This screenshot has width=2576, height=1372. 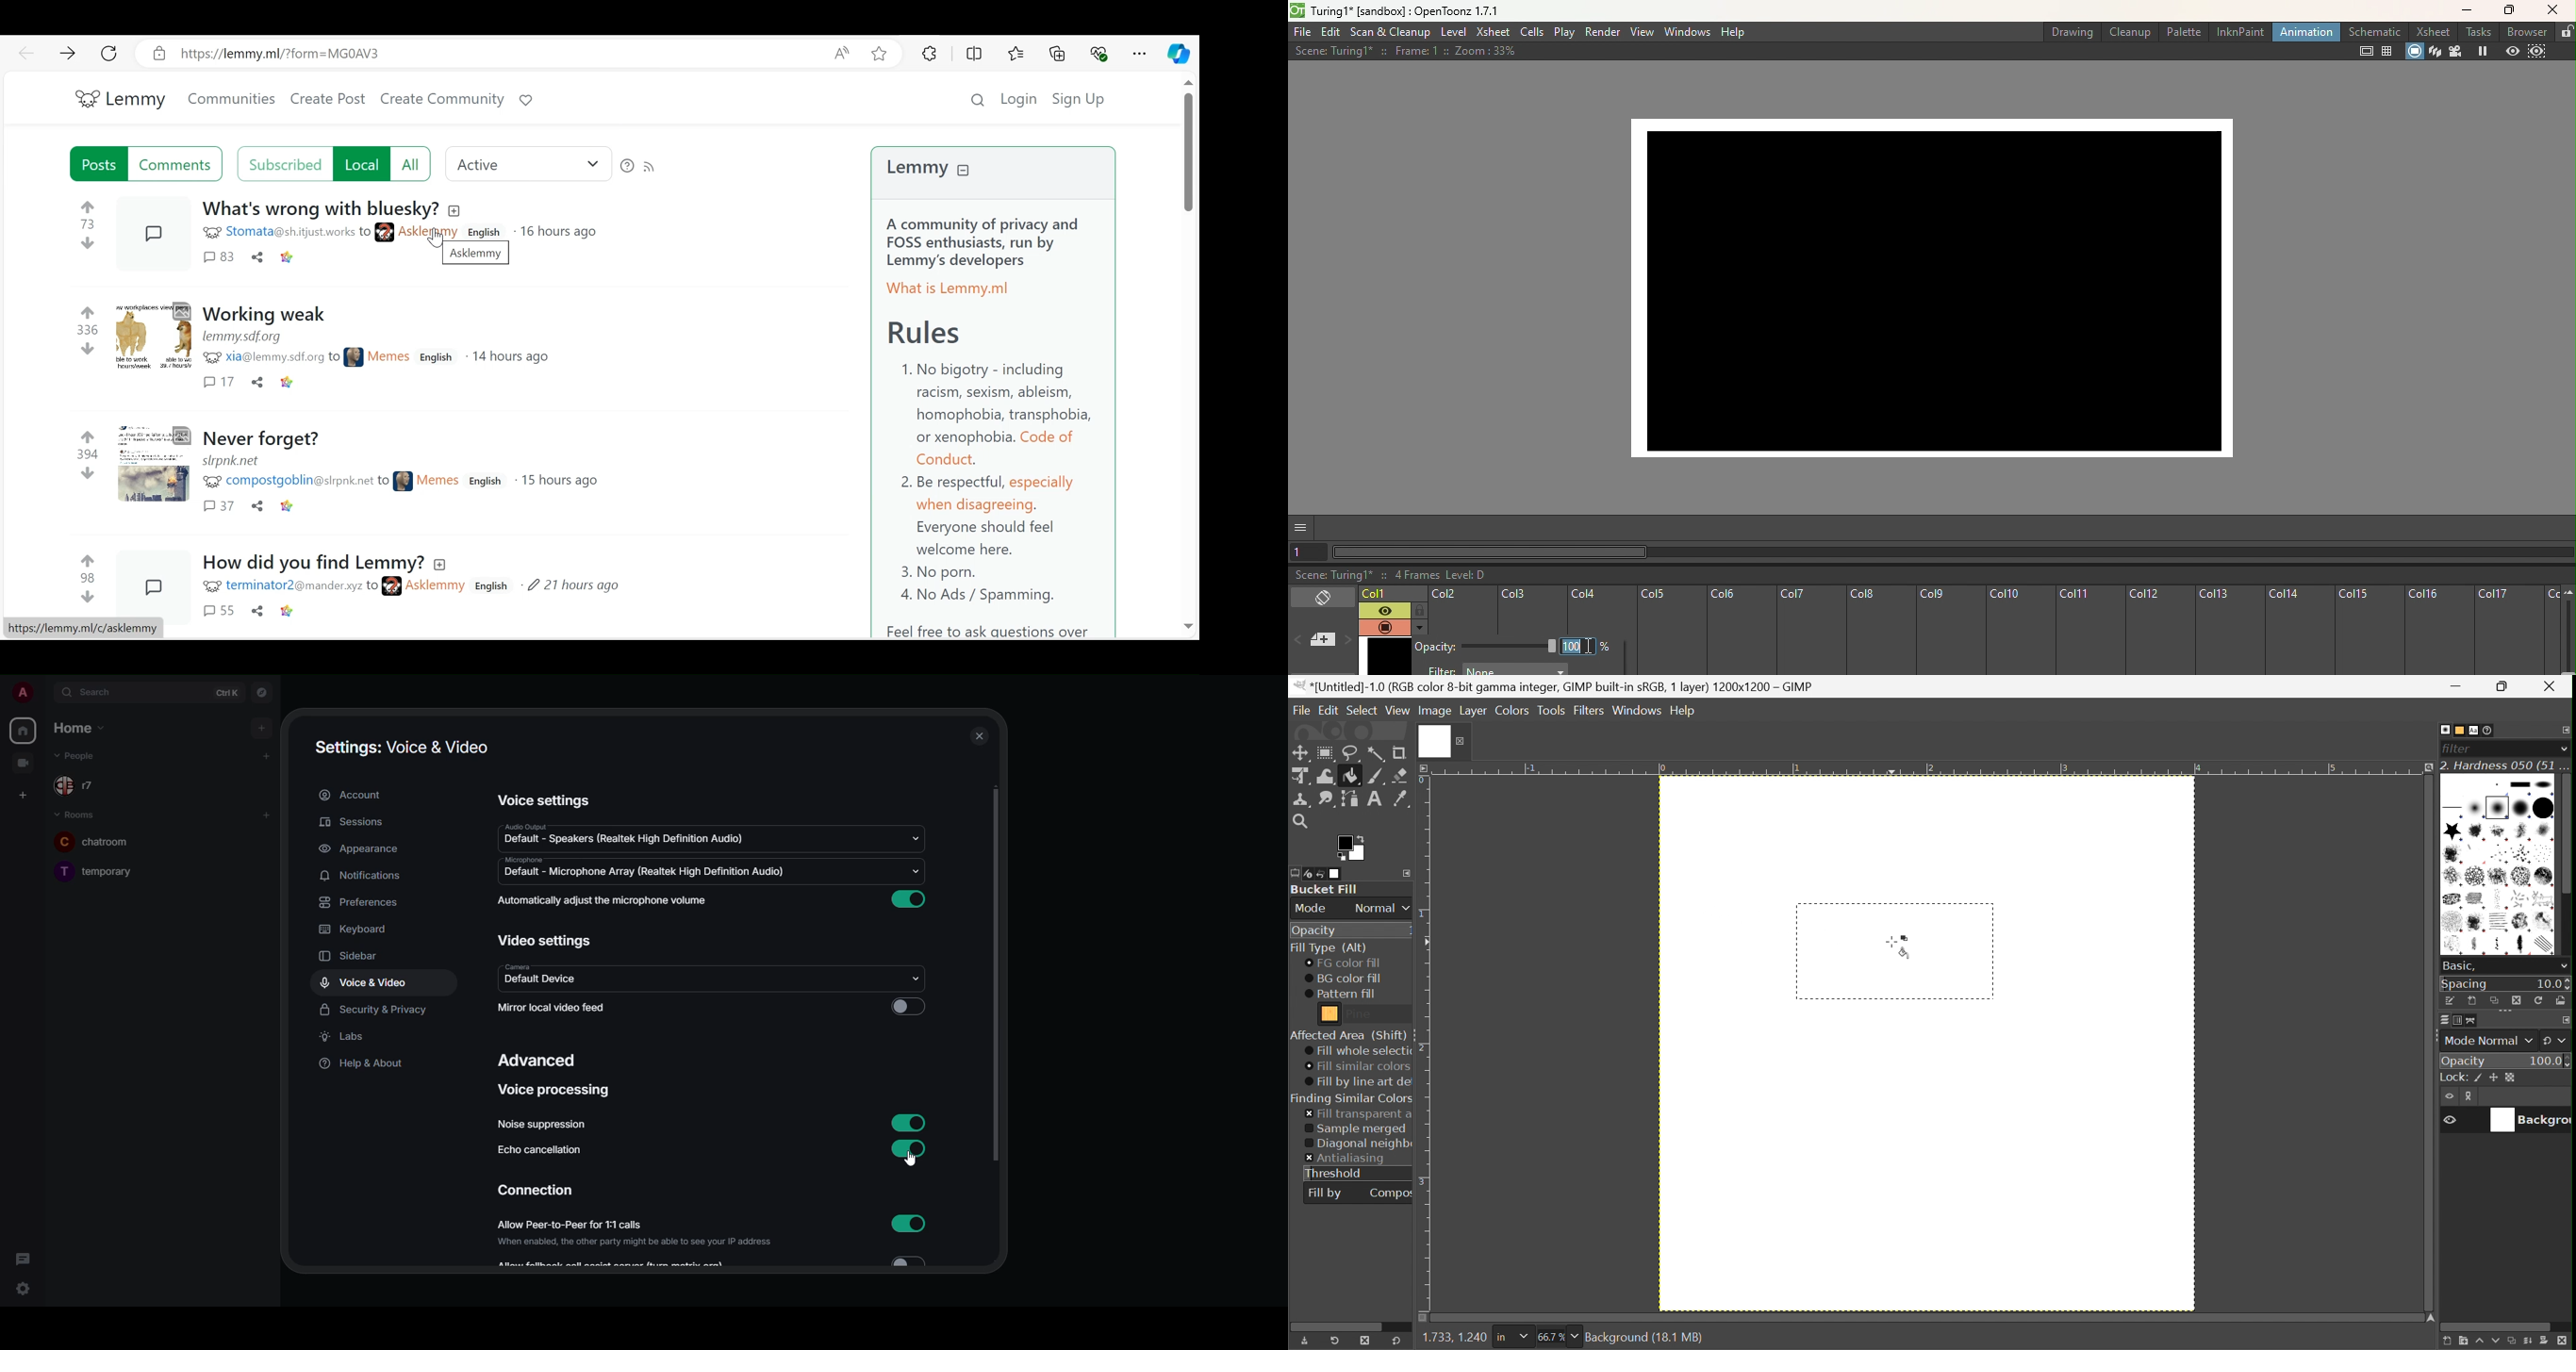 I want to click on Chalk 03, so click(x=2544, y=877).